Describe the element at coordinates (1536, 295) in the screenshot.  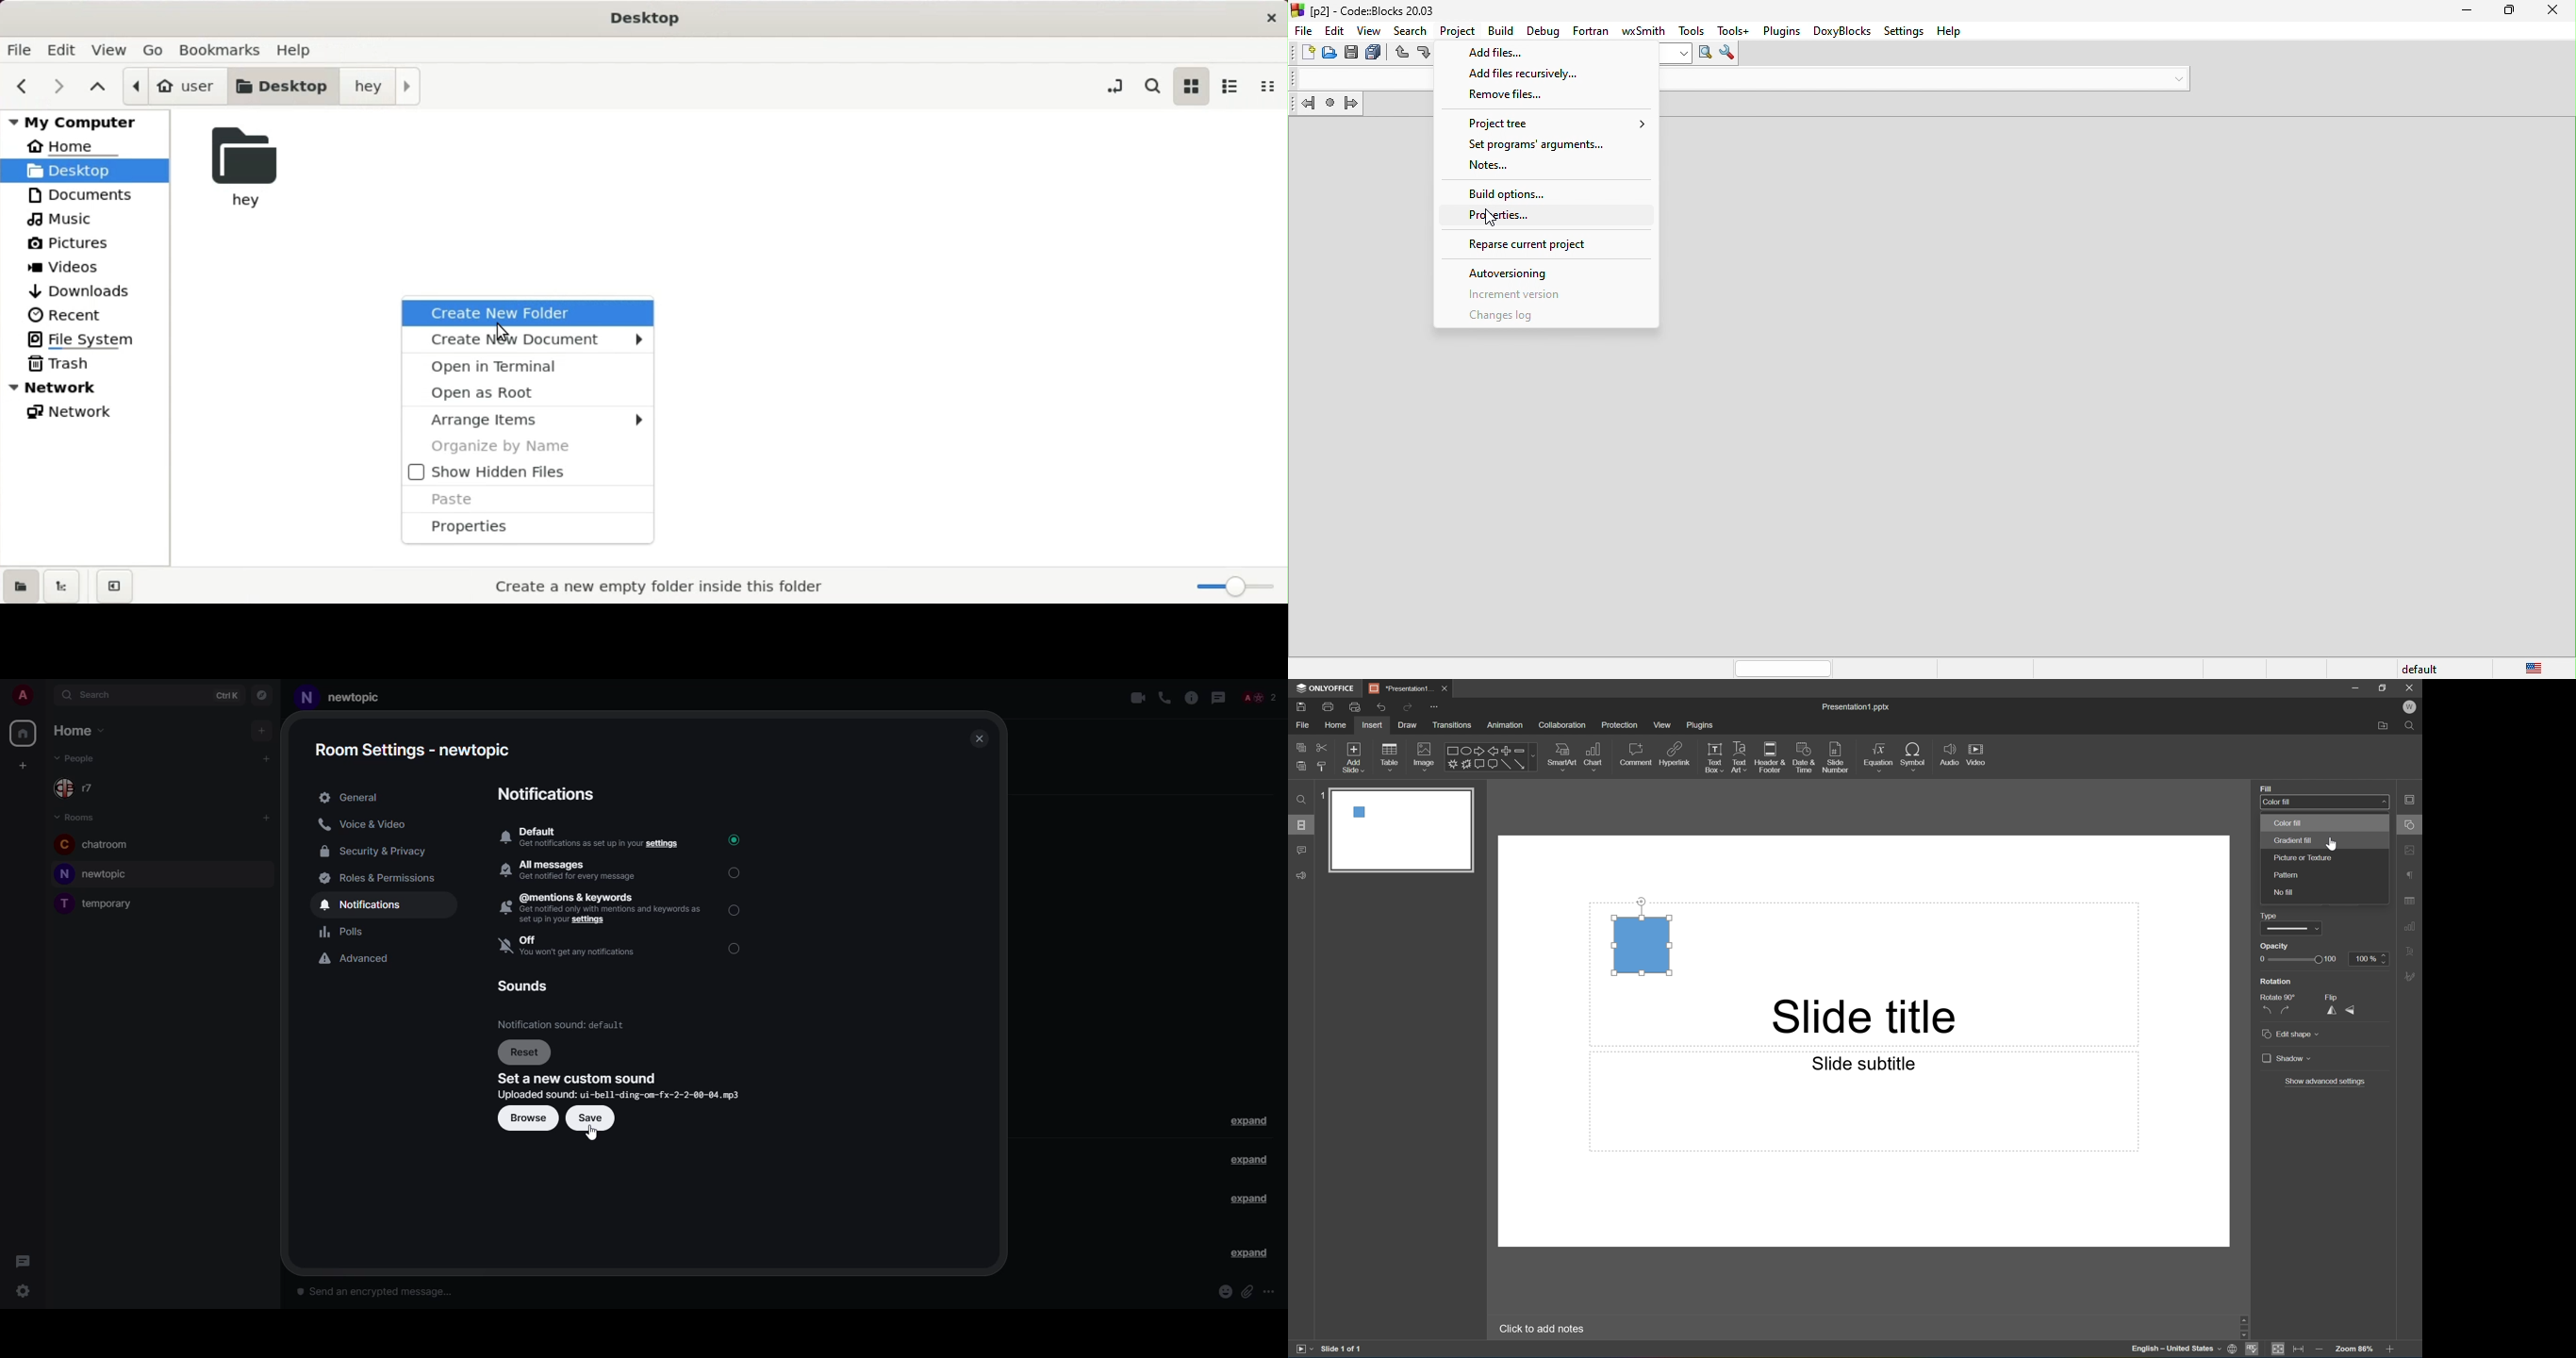
I see `increment version` at that location.